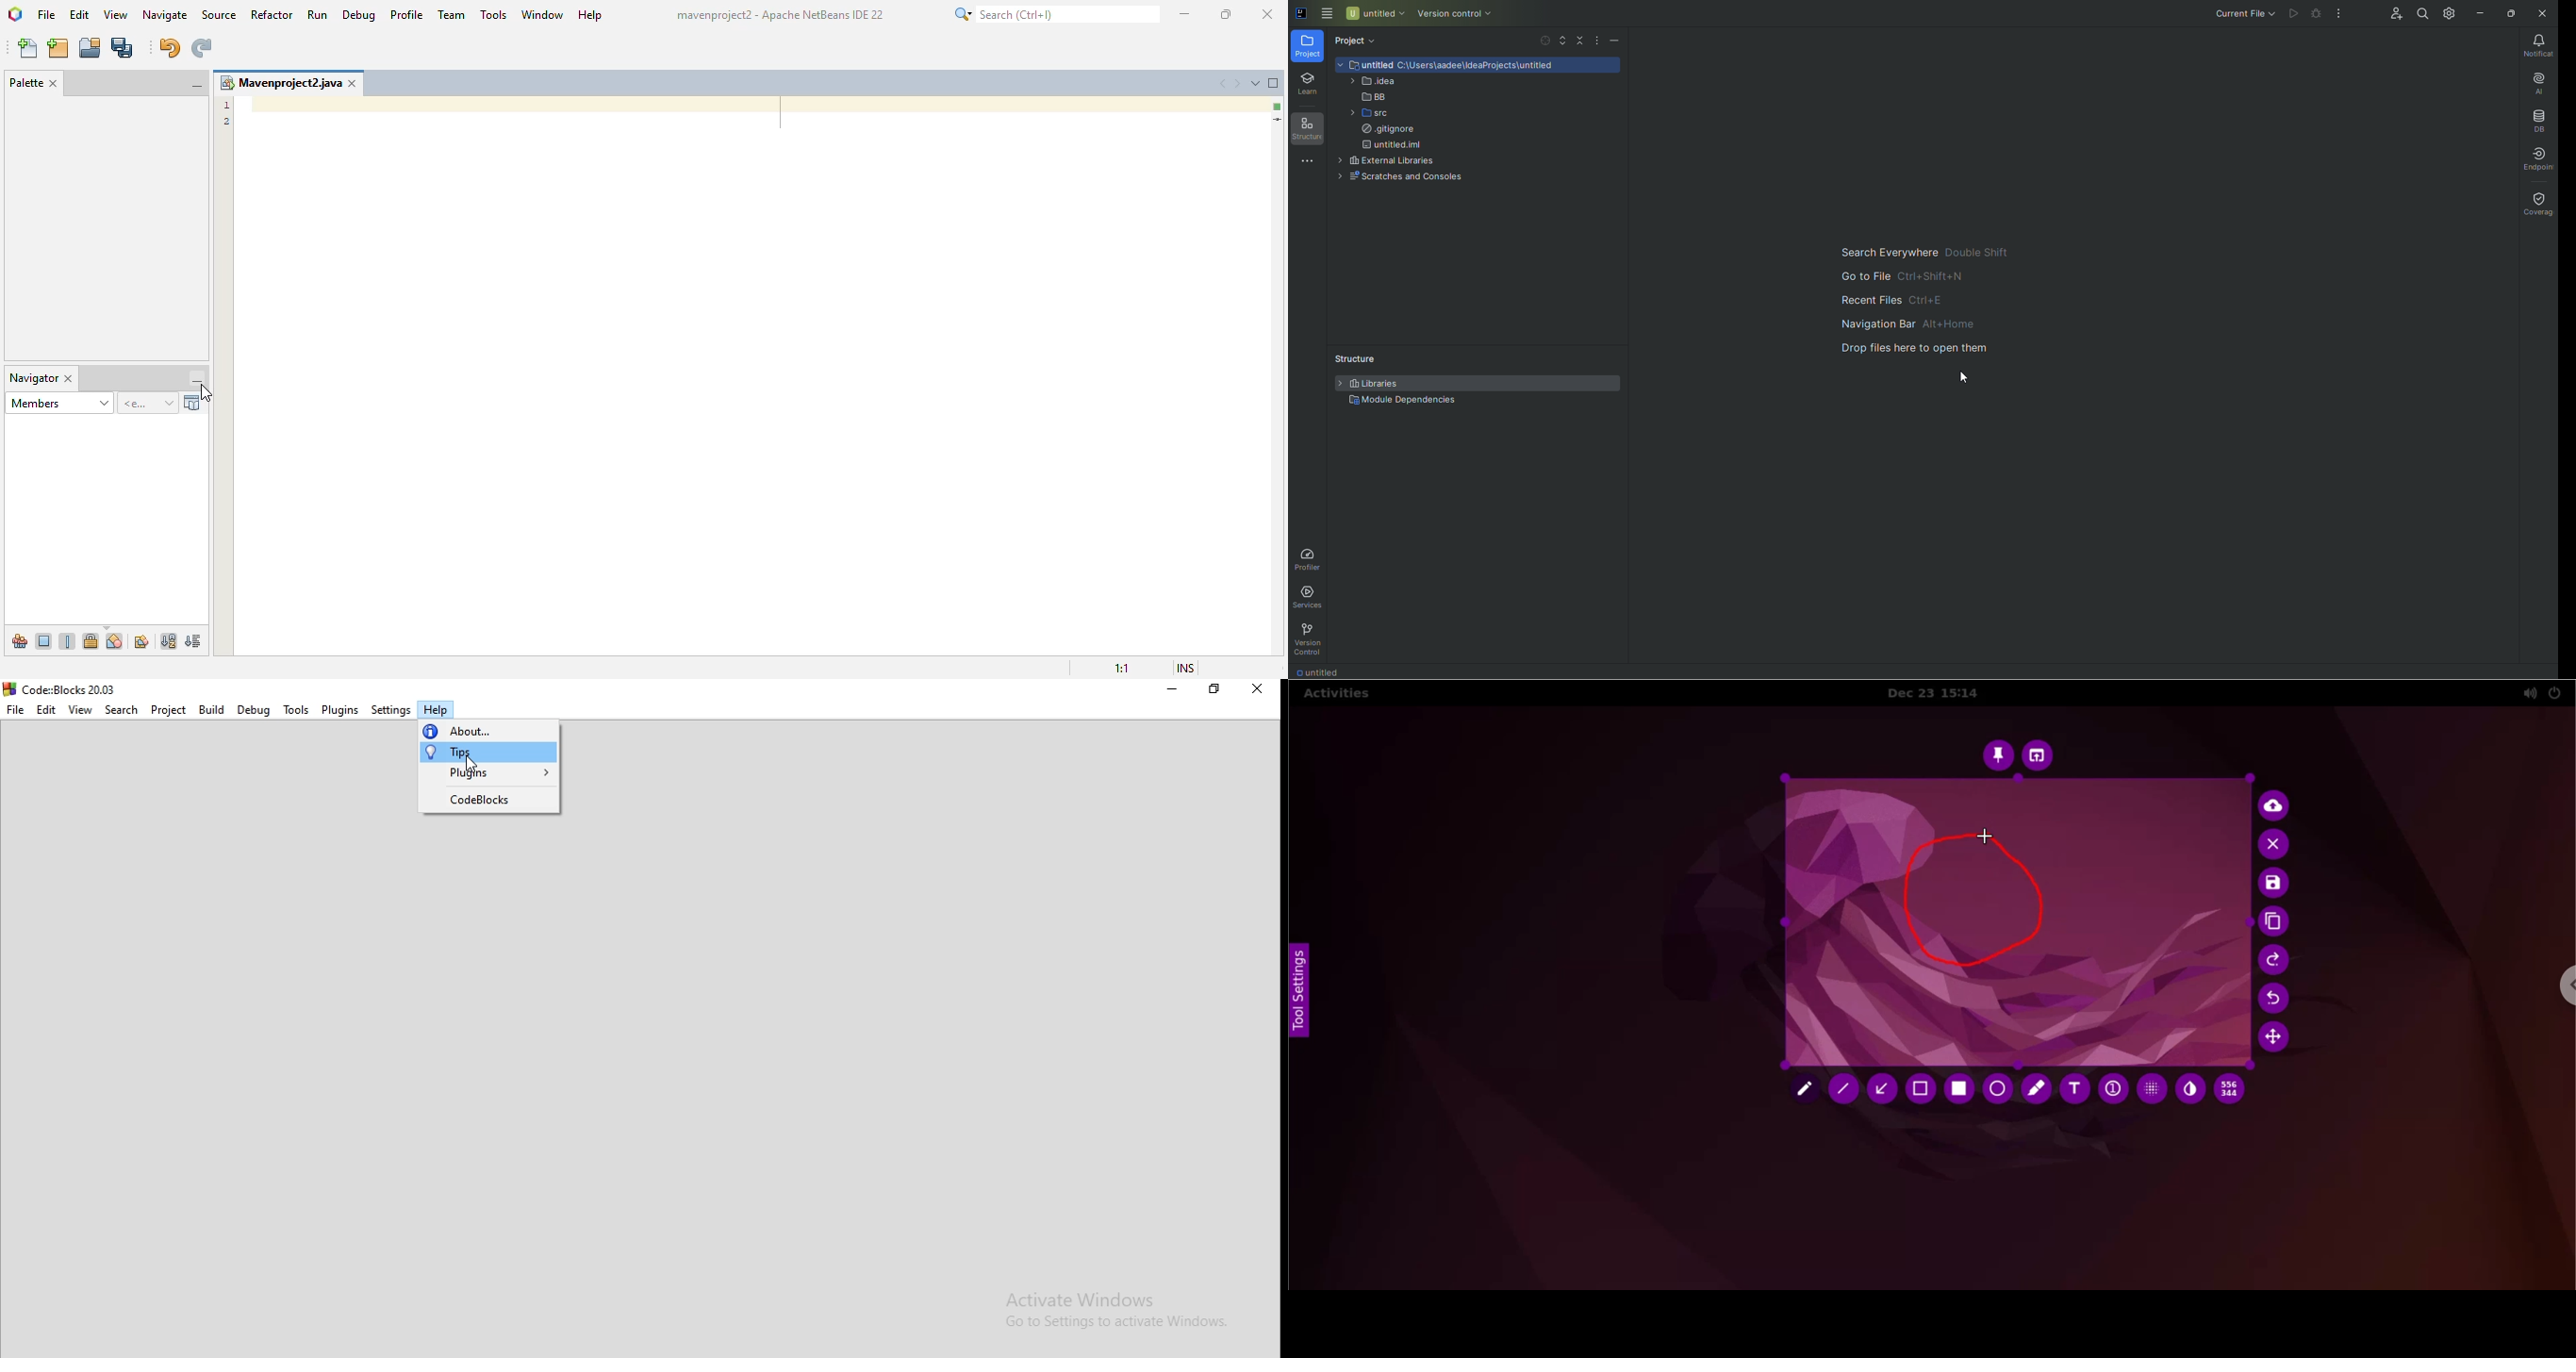  I want to click on BB, so click(1366, 97).